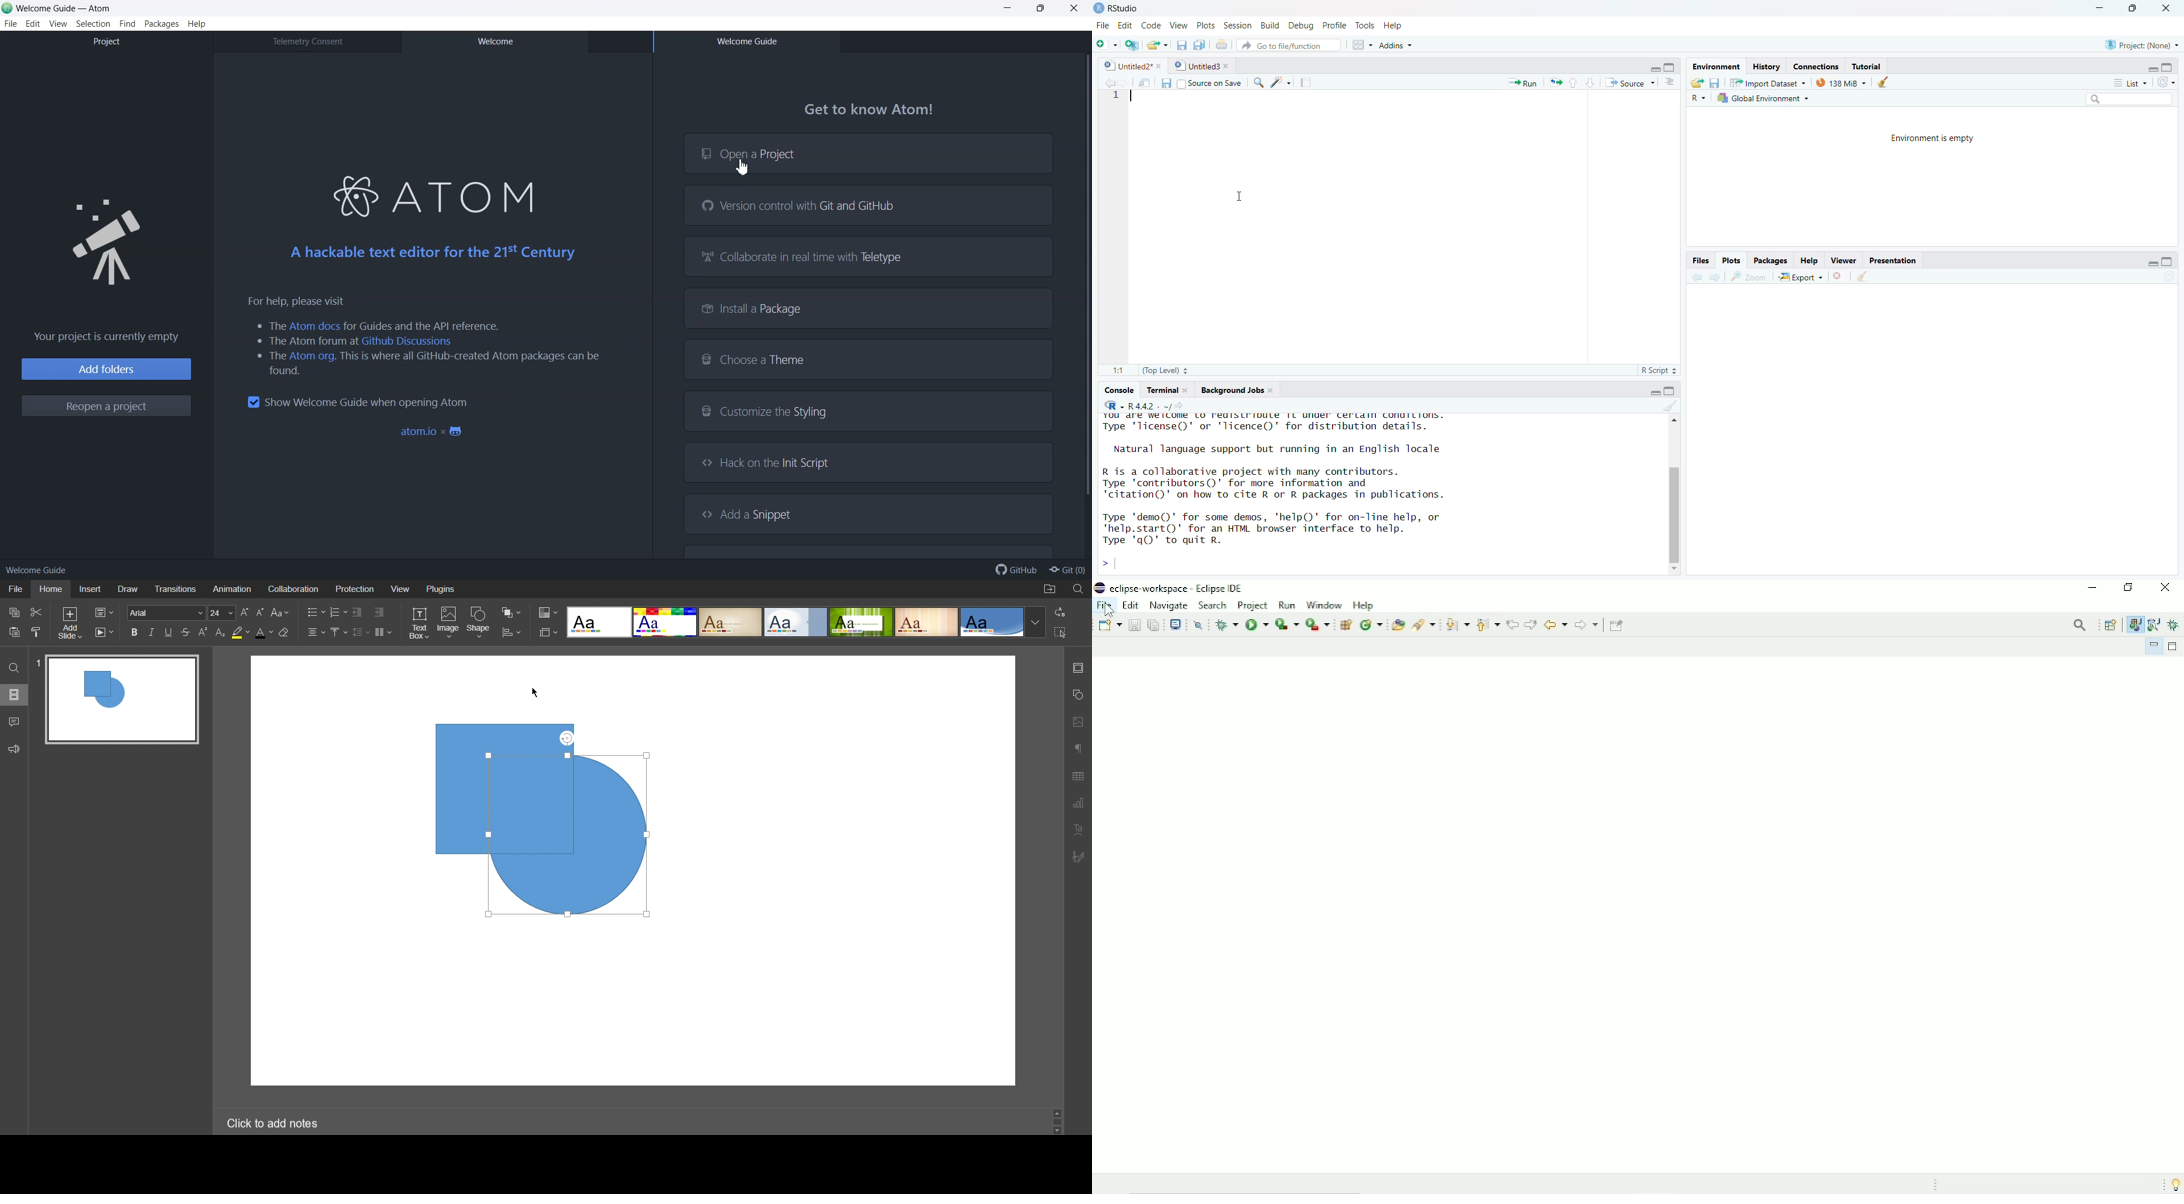 This screenshot has height=1204, width=2184. I want to click on Insert, so click(88, 589).